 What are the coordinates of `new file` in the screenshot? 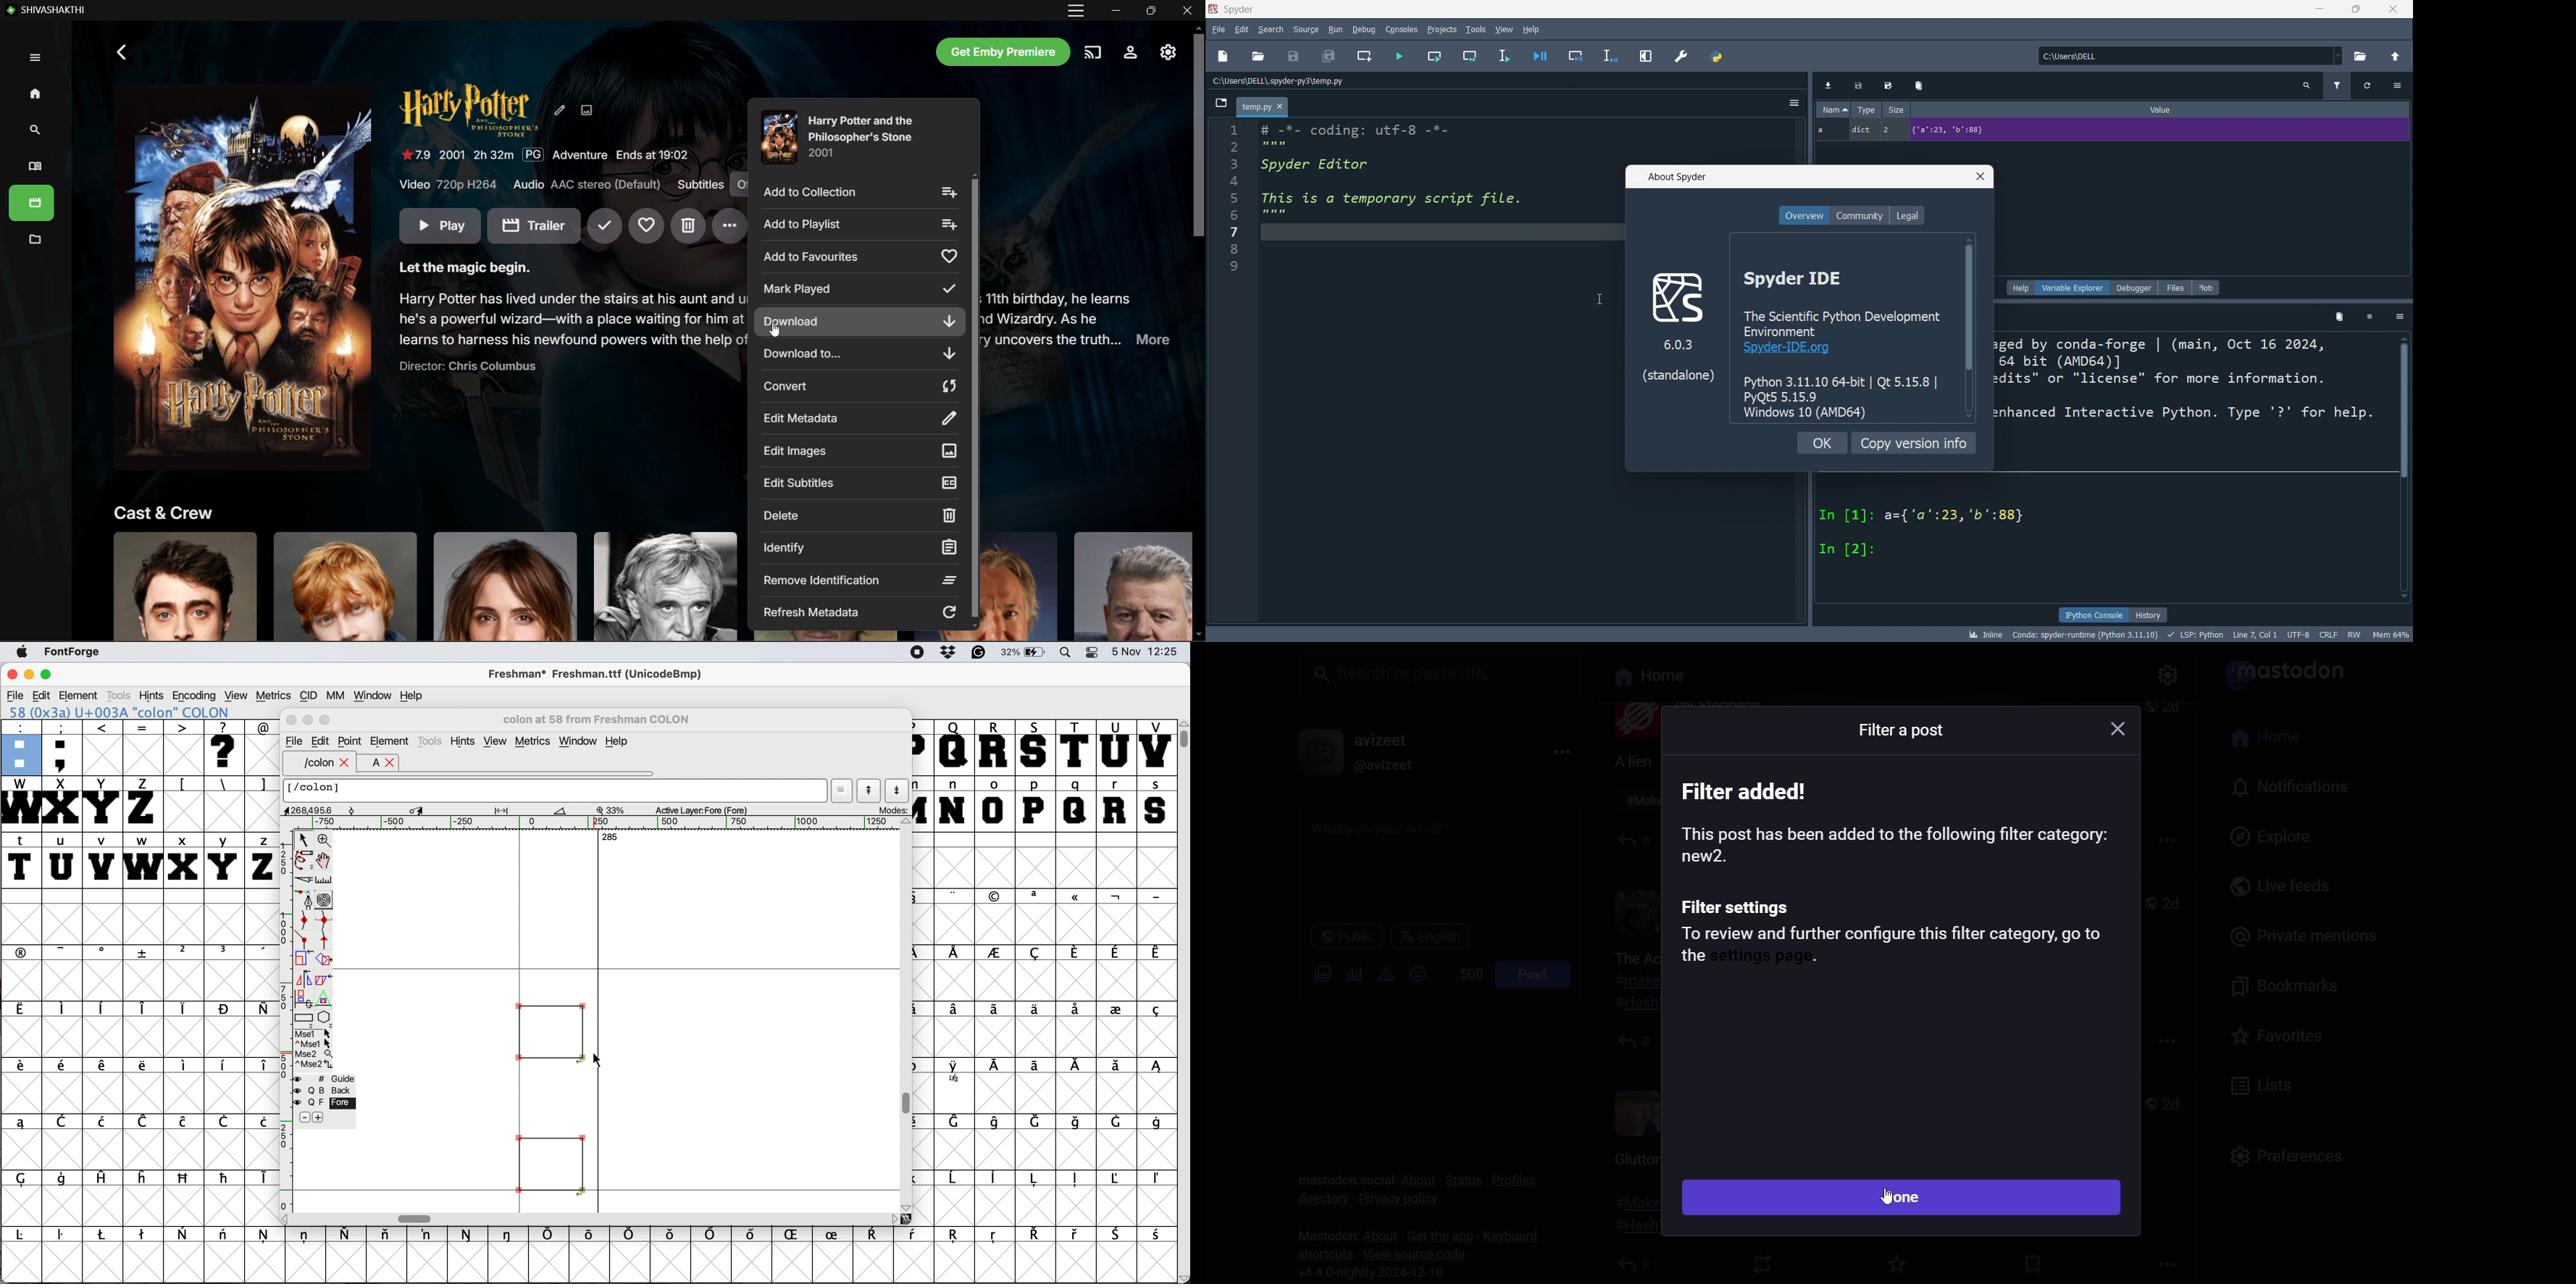 It's located at (1224, 57).